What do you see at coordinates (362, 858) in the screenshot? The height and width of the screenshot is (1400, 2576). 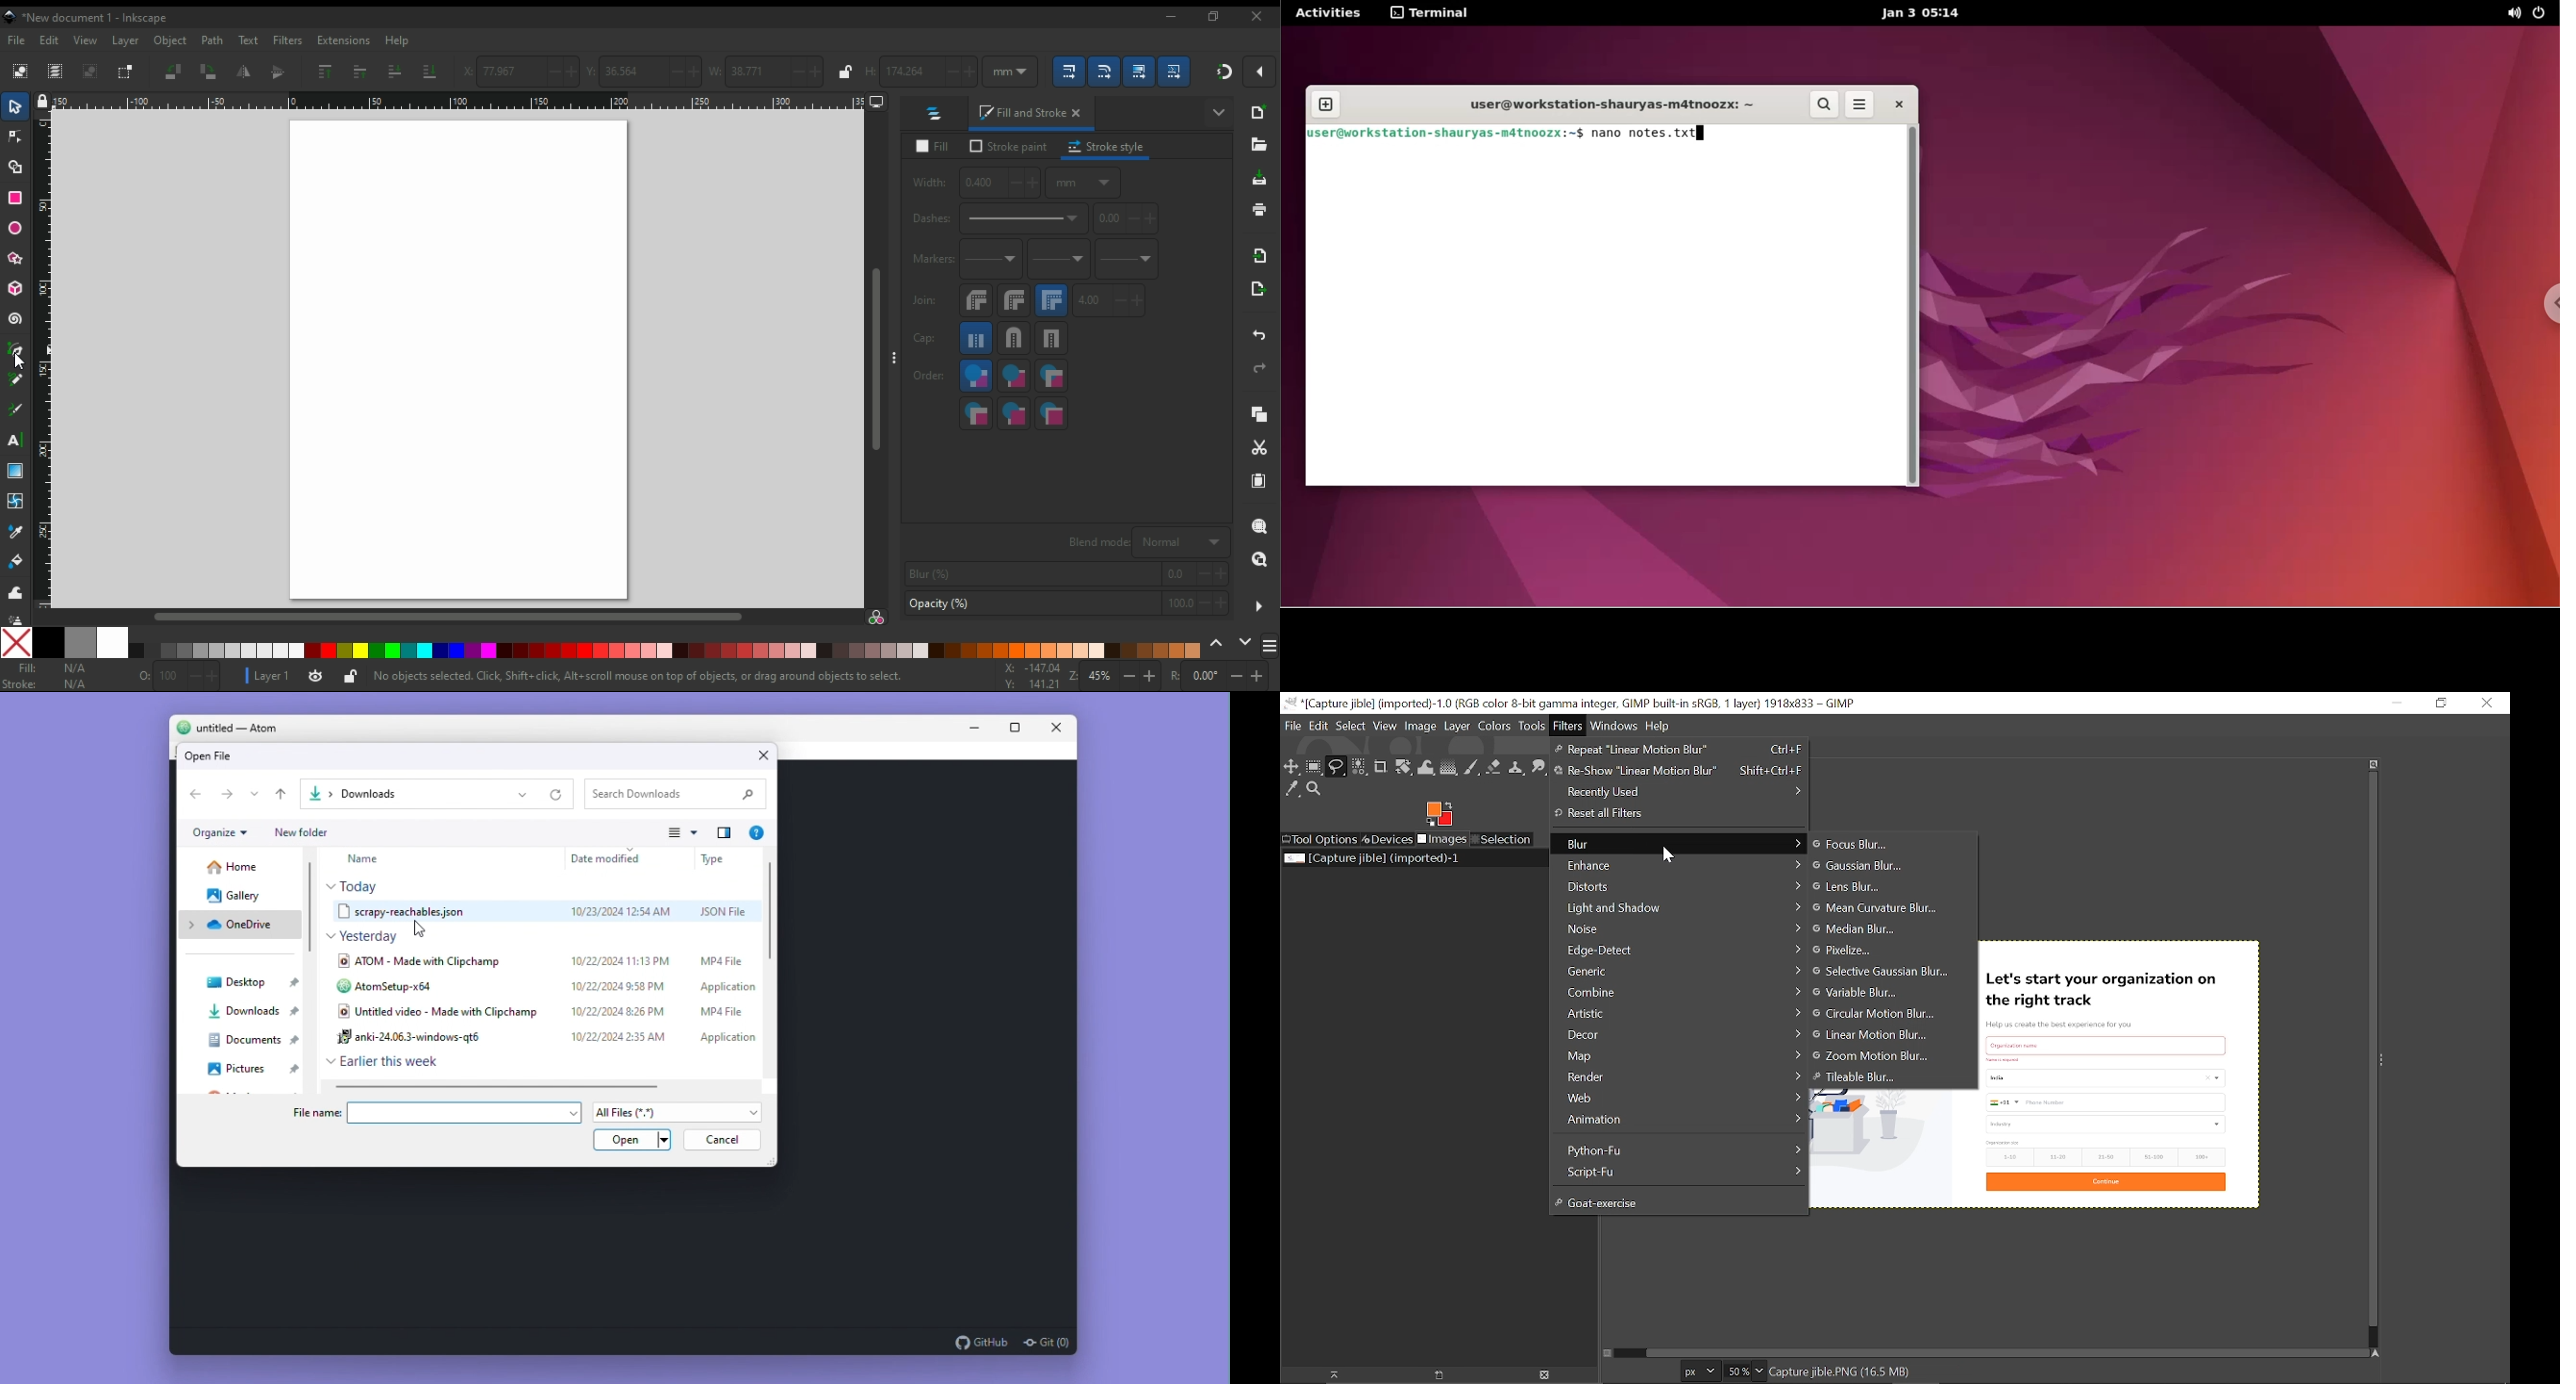 I see `Name ` at bounding box center [362, 858].